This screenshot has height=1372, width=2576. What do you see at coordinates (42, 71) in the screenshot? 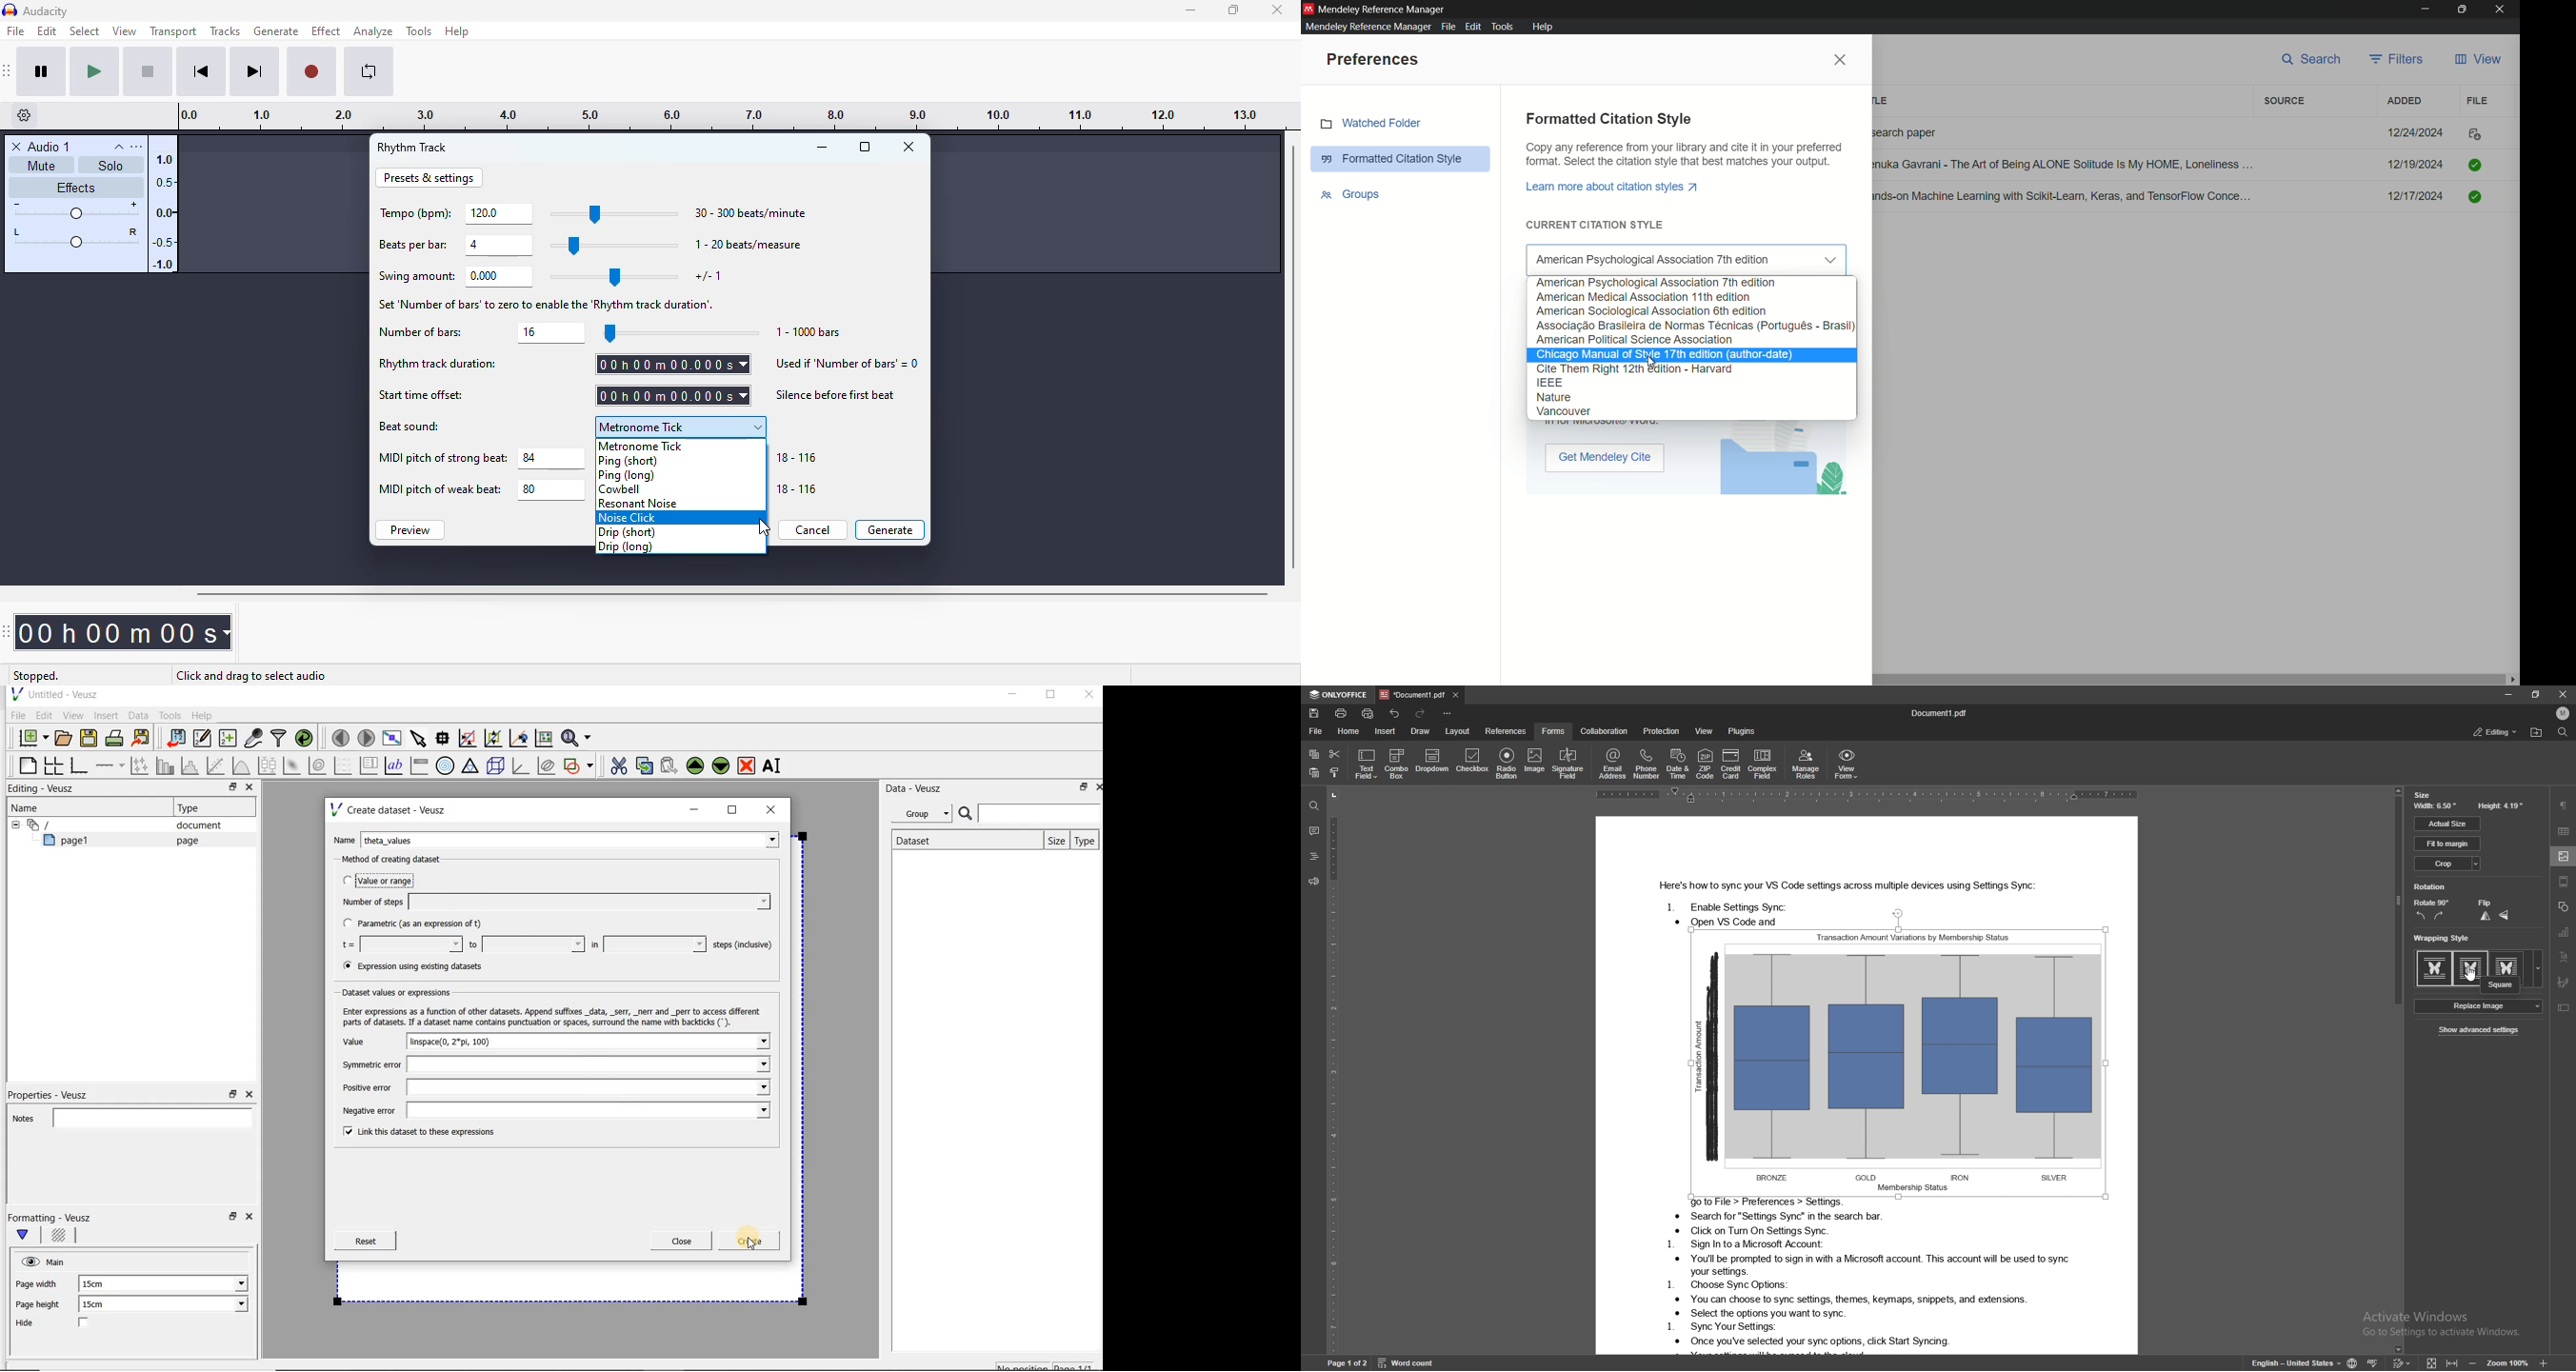
I see `pause` at bounding box center [42, 71].